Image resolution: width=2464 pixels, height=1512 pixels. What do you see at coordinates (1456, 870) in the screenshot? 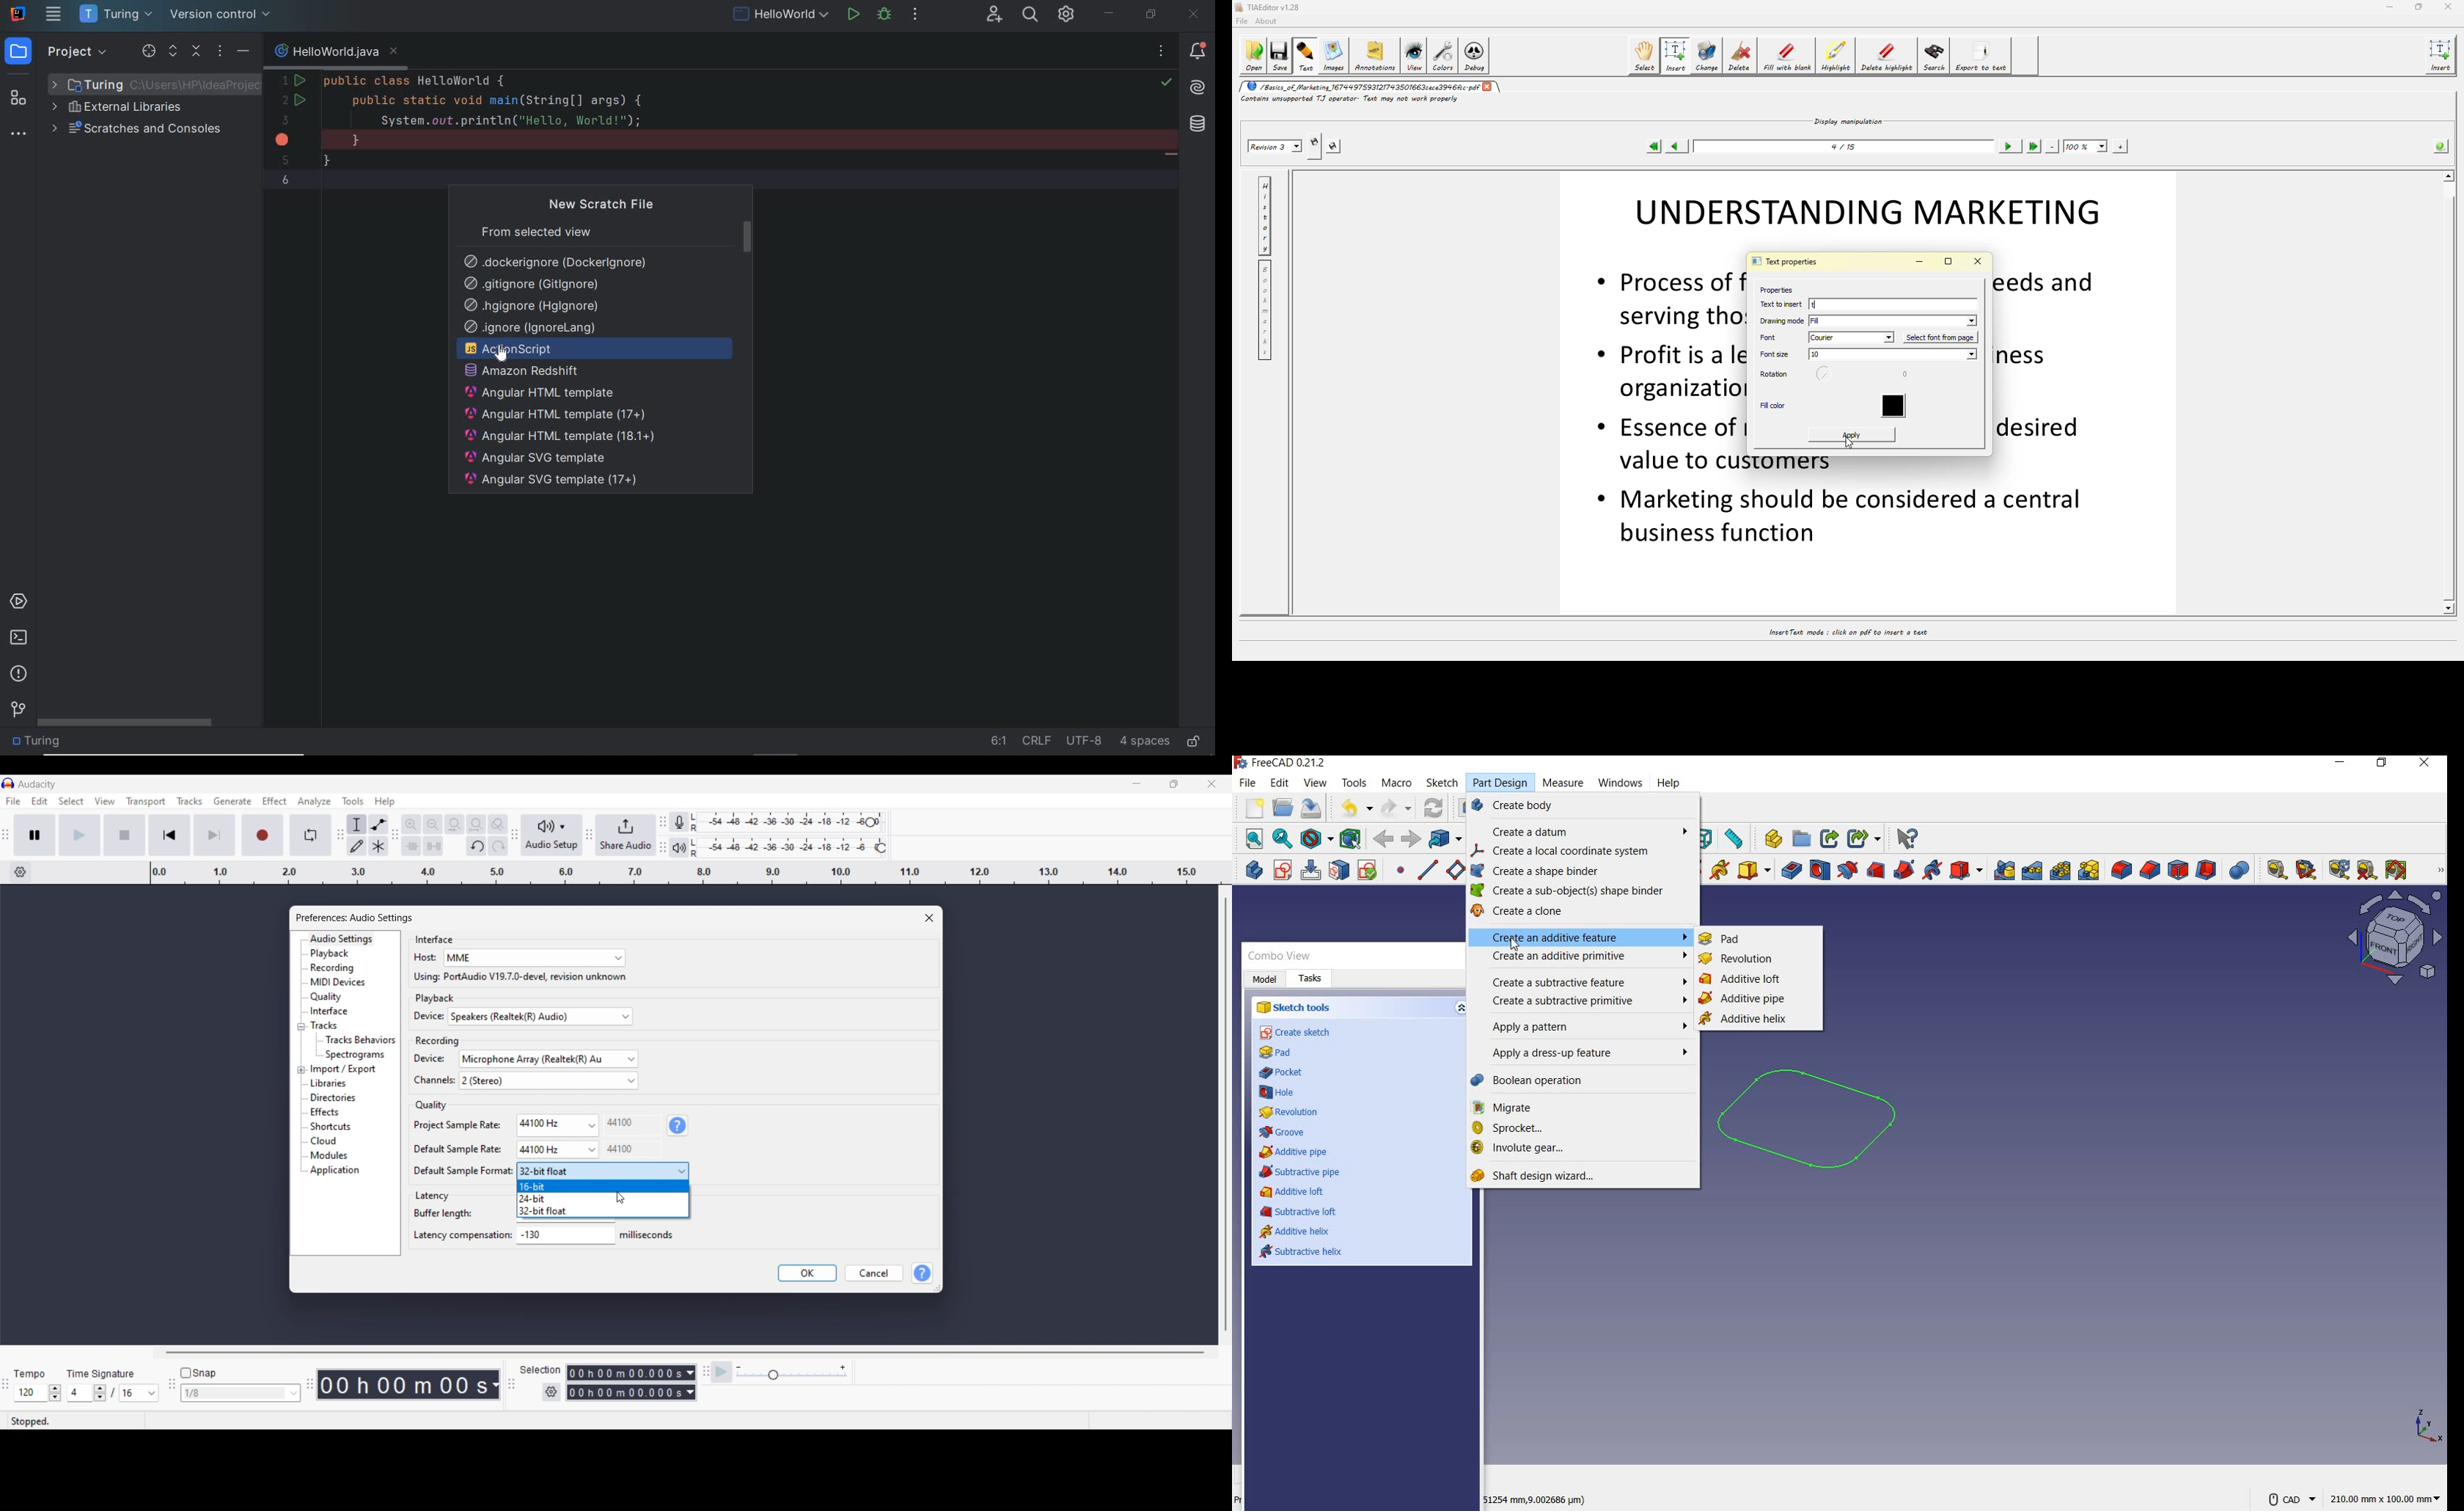
I see `create a datum plane` at bounding box center [1456, 870].